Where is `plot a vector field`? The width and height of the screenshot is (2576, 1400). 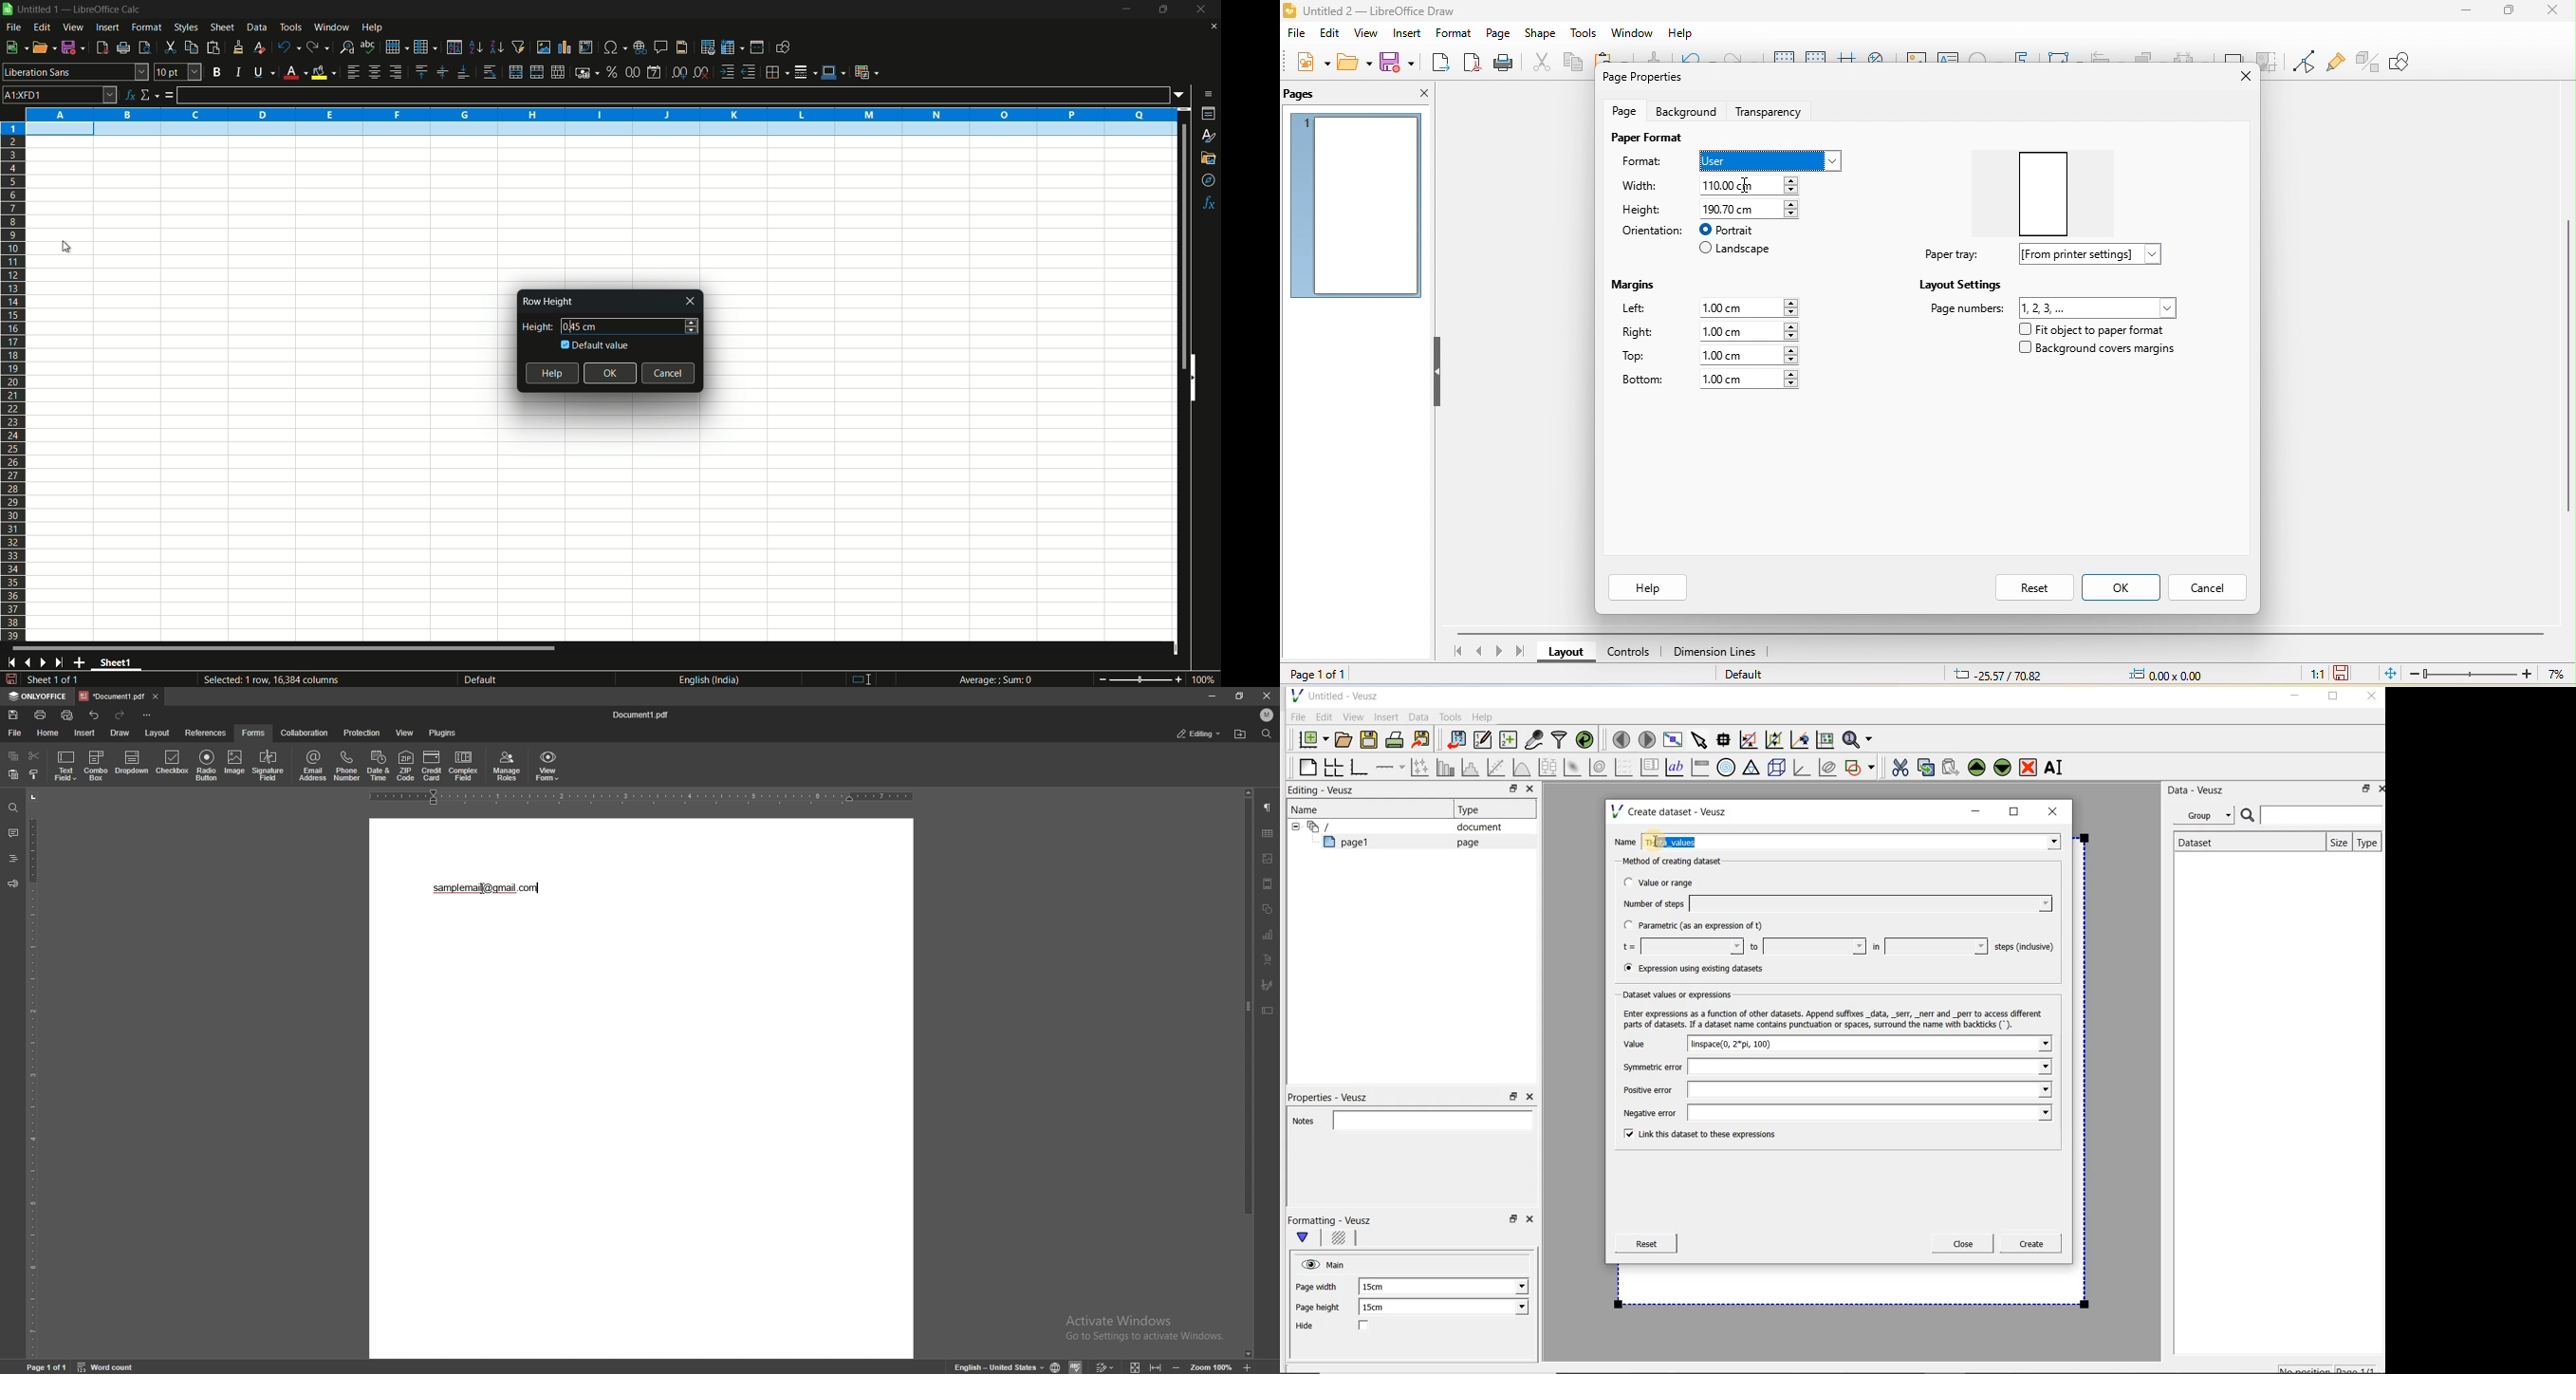 plot a vector field is located at coordinates (1624, 766).